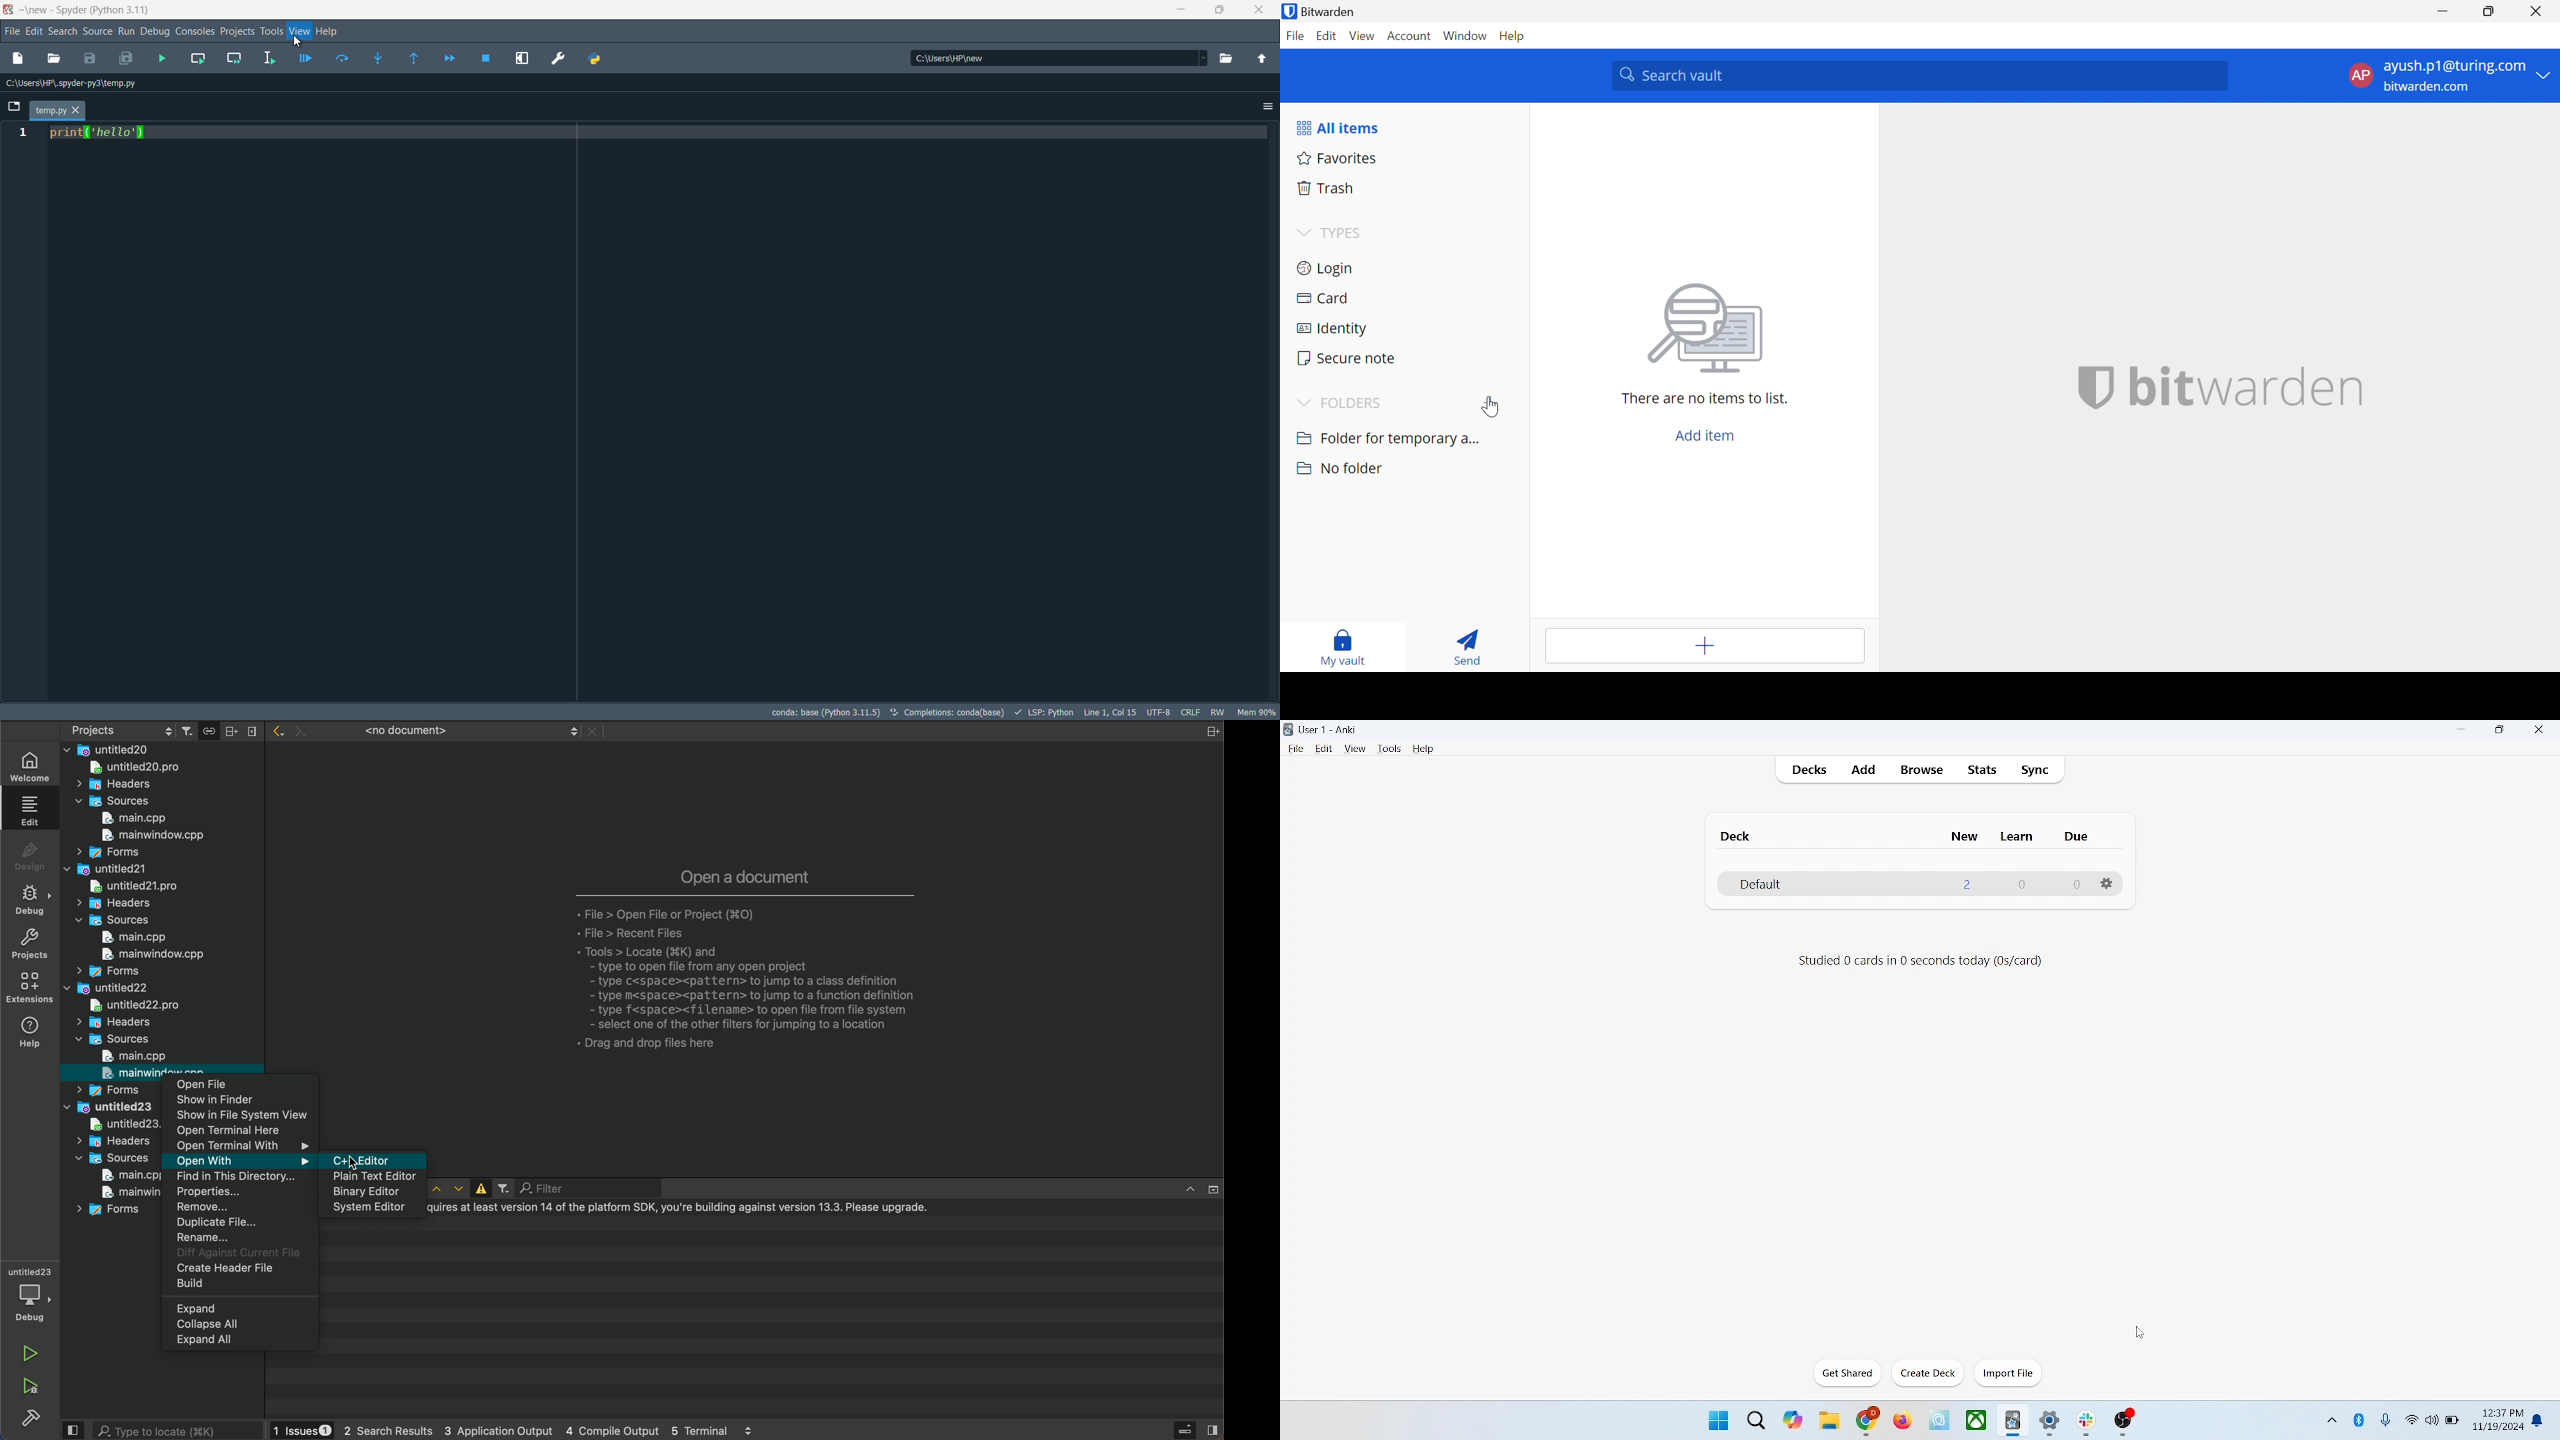 Image resolution: width=2576 pixels, height=1456 pixels. Describe the element at coordinates (1920, 769) in the screenshot. I see `browse` at that location.